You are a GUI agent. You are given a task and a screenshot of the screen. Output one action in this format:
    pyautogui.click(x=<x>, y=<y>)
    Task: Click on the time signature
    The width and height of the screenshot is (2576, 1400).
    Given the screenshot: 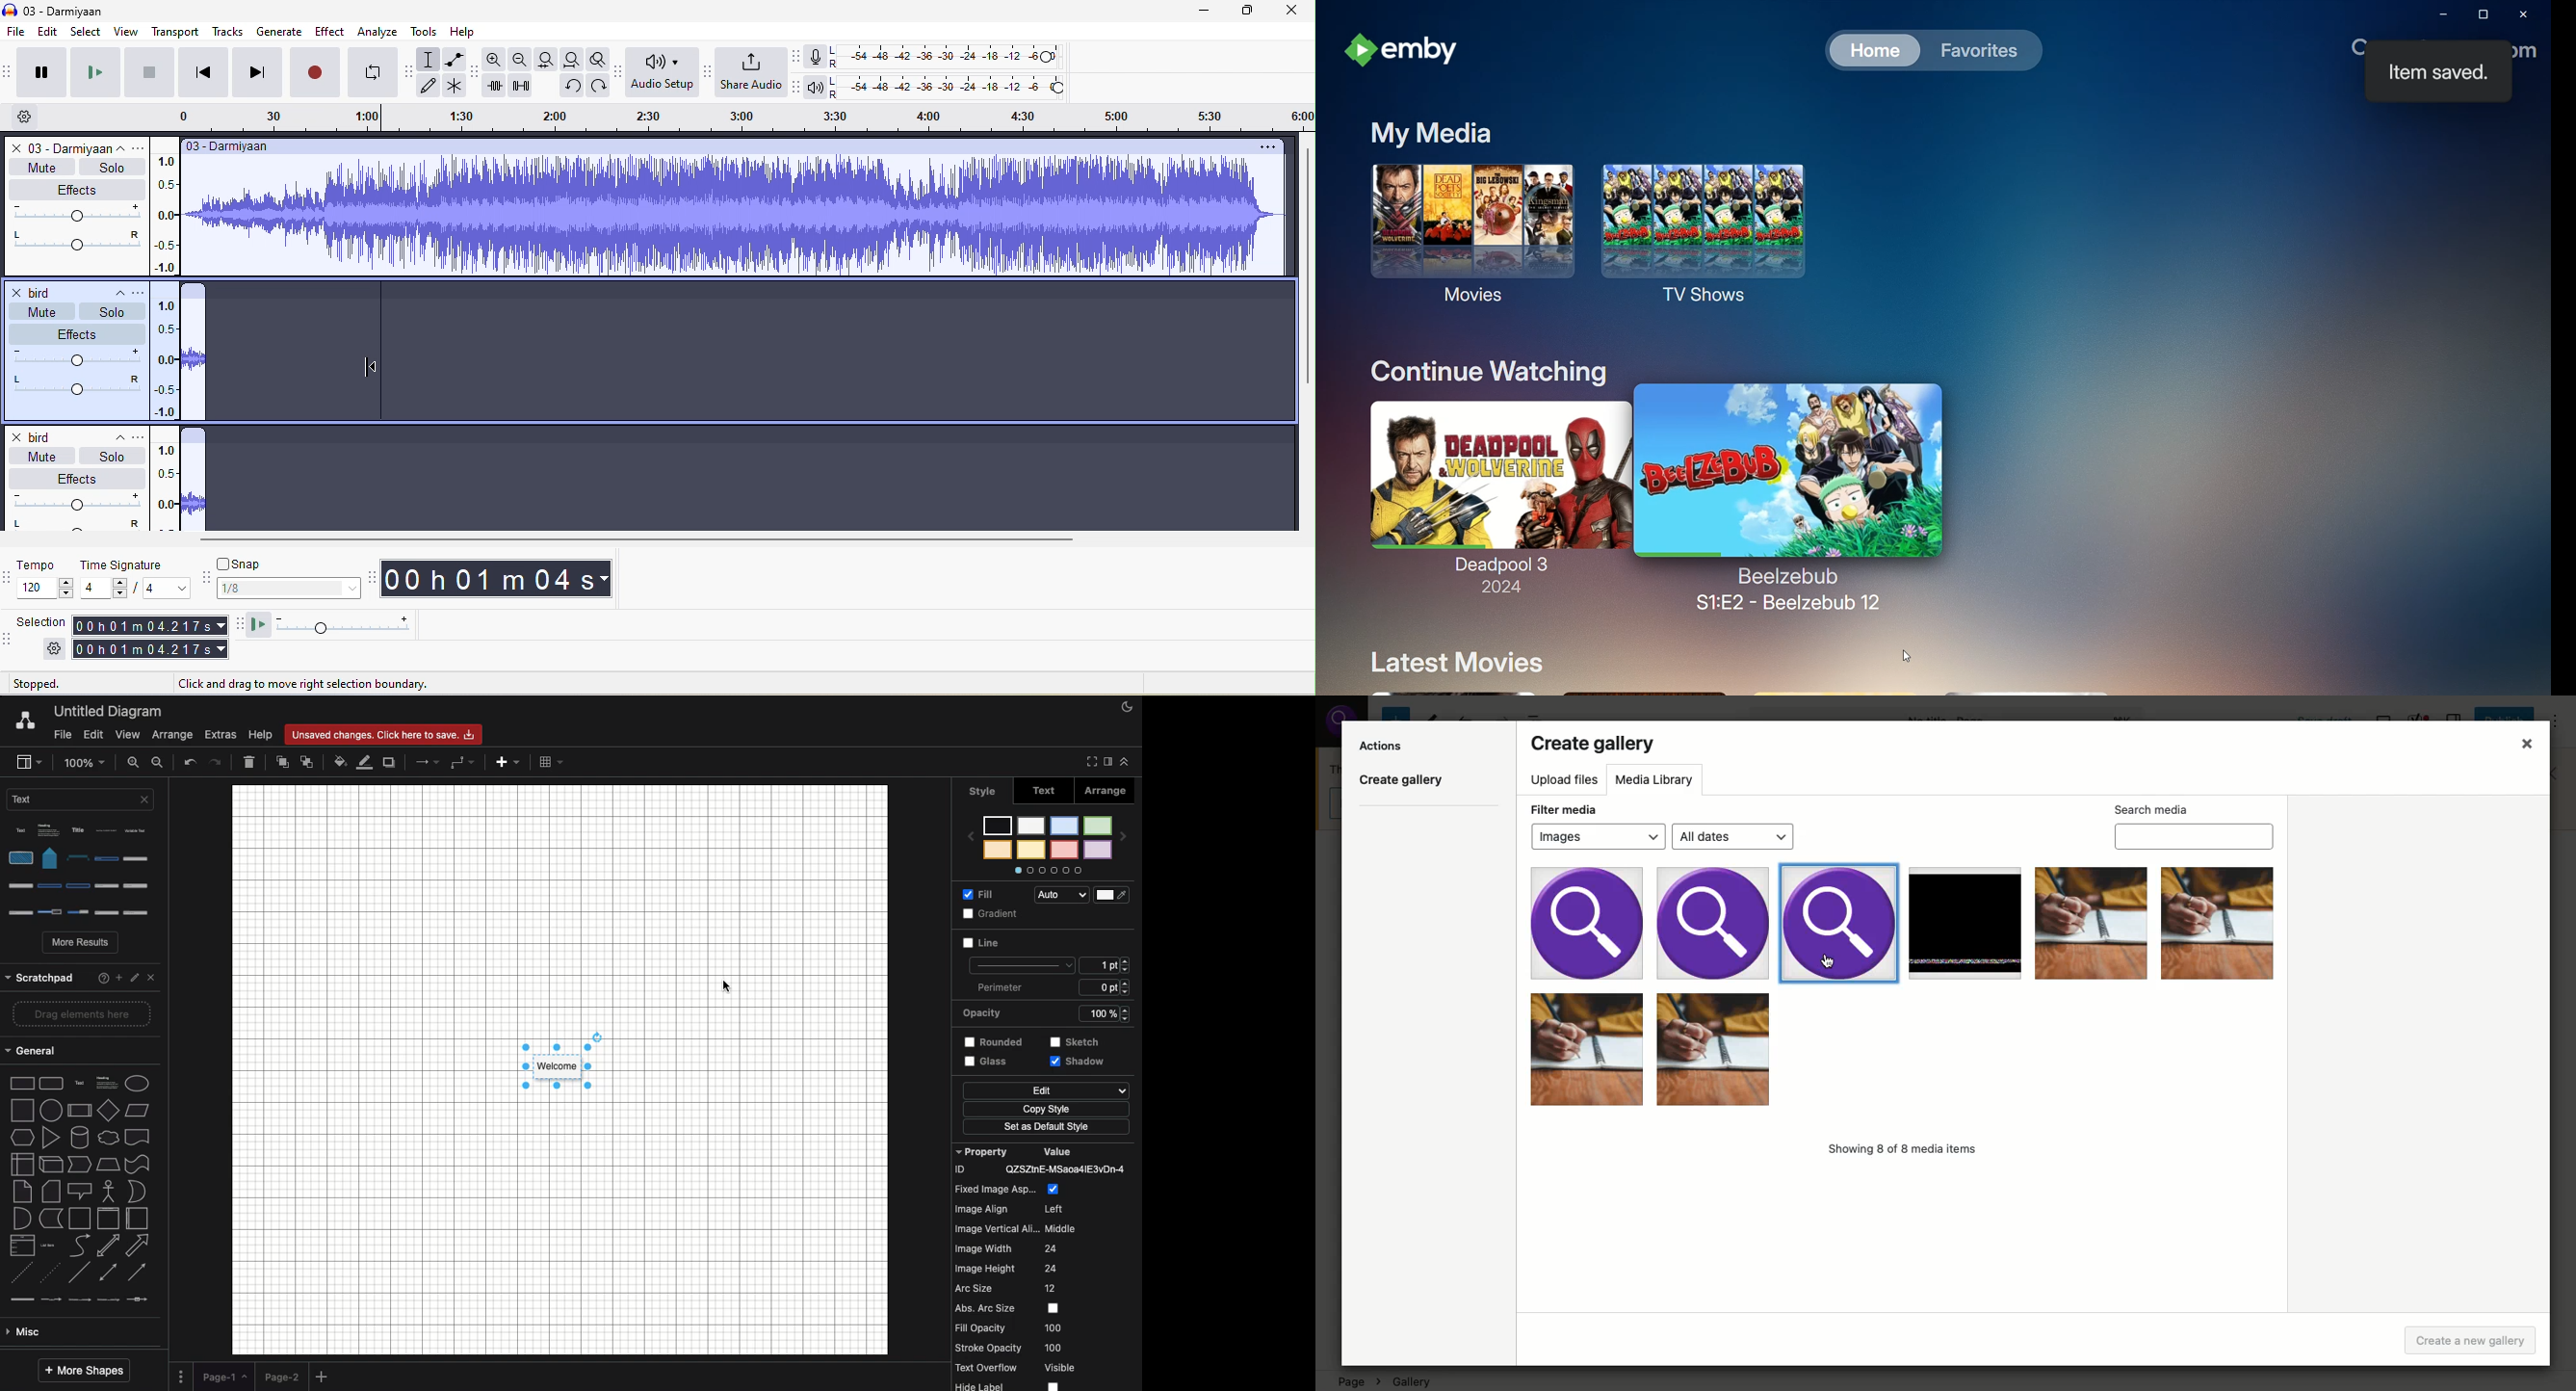 What is the action you would take?
    pyautogui.click(x=129, y=565)
    